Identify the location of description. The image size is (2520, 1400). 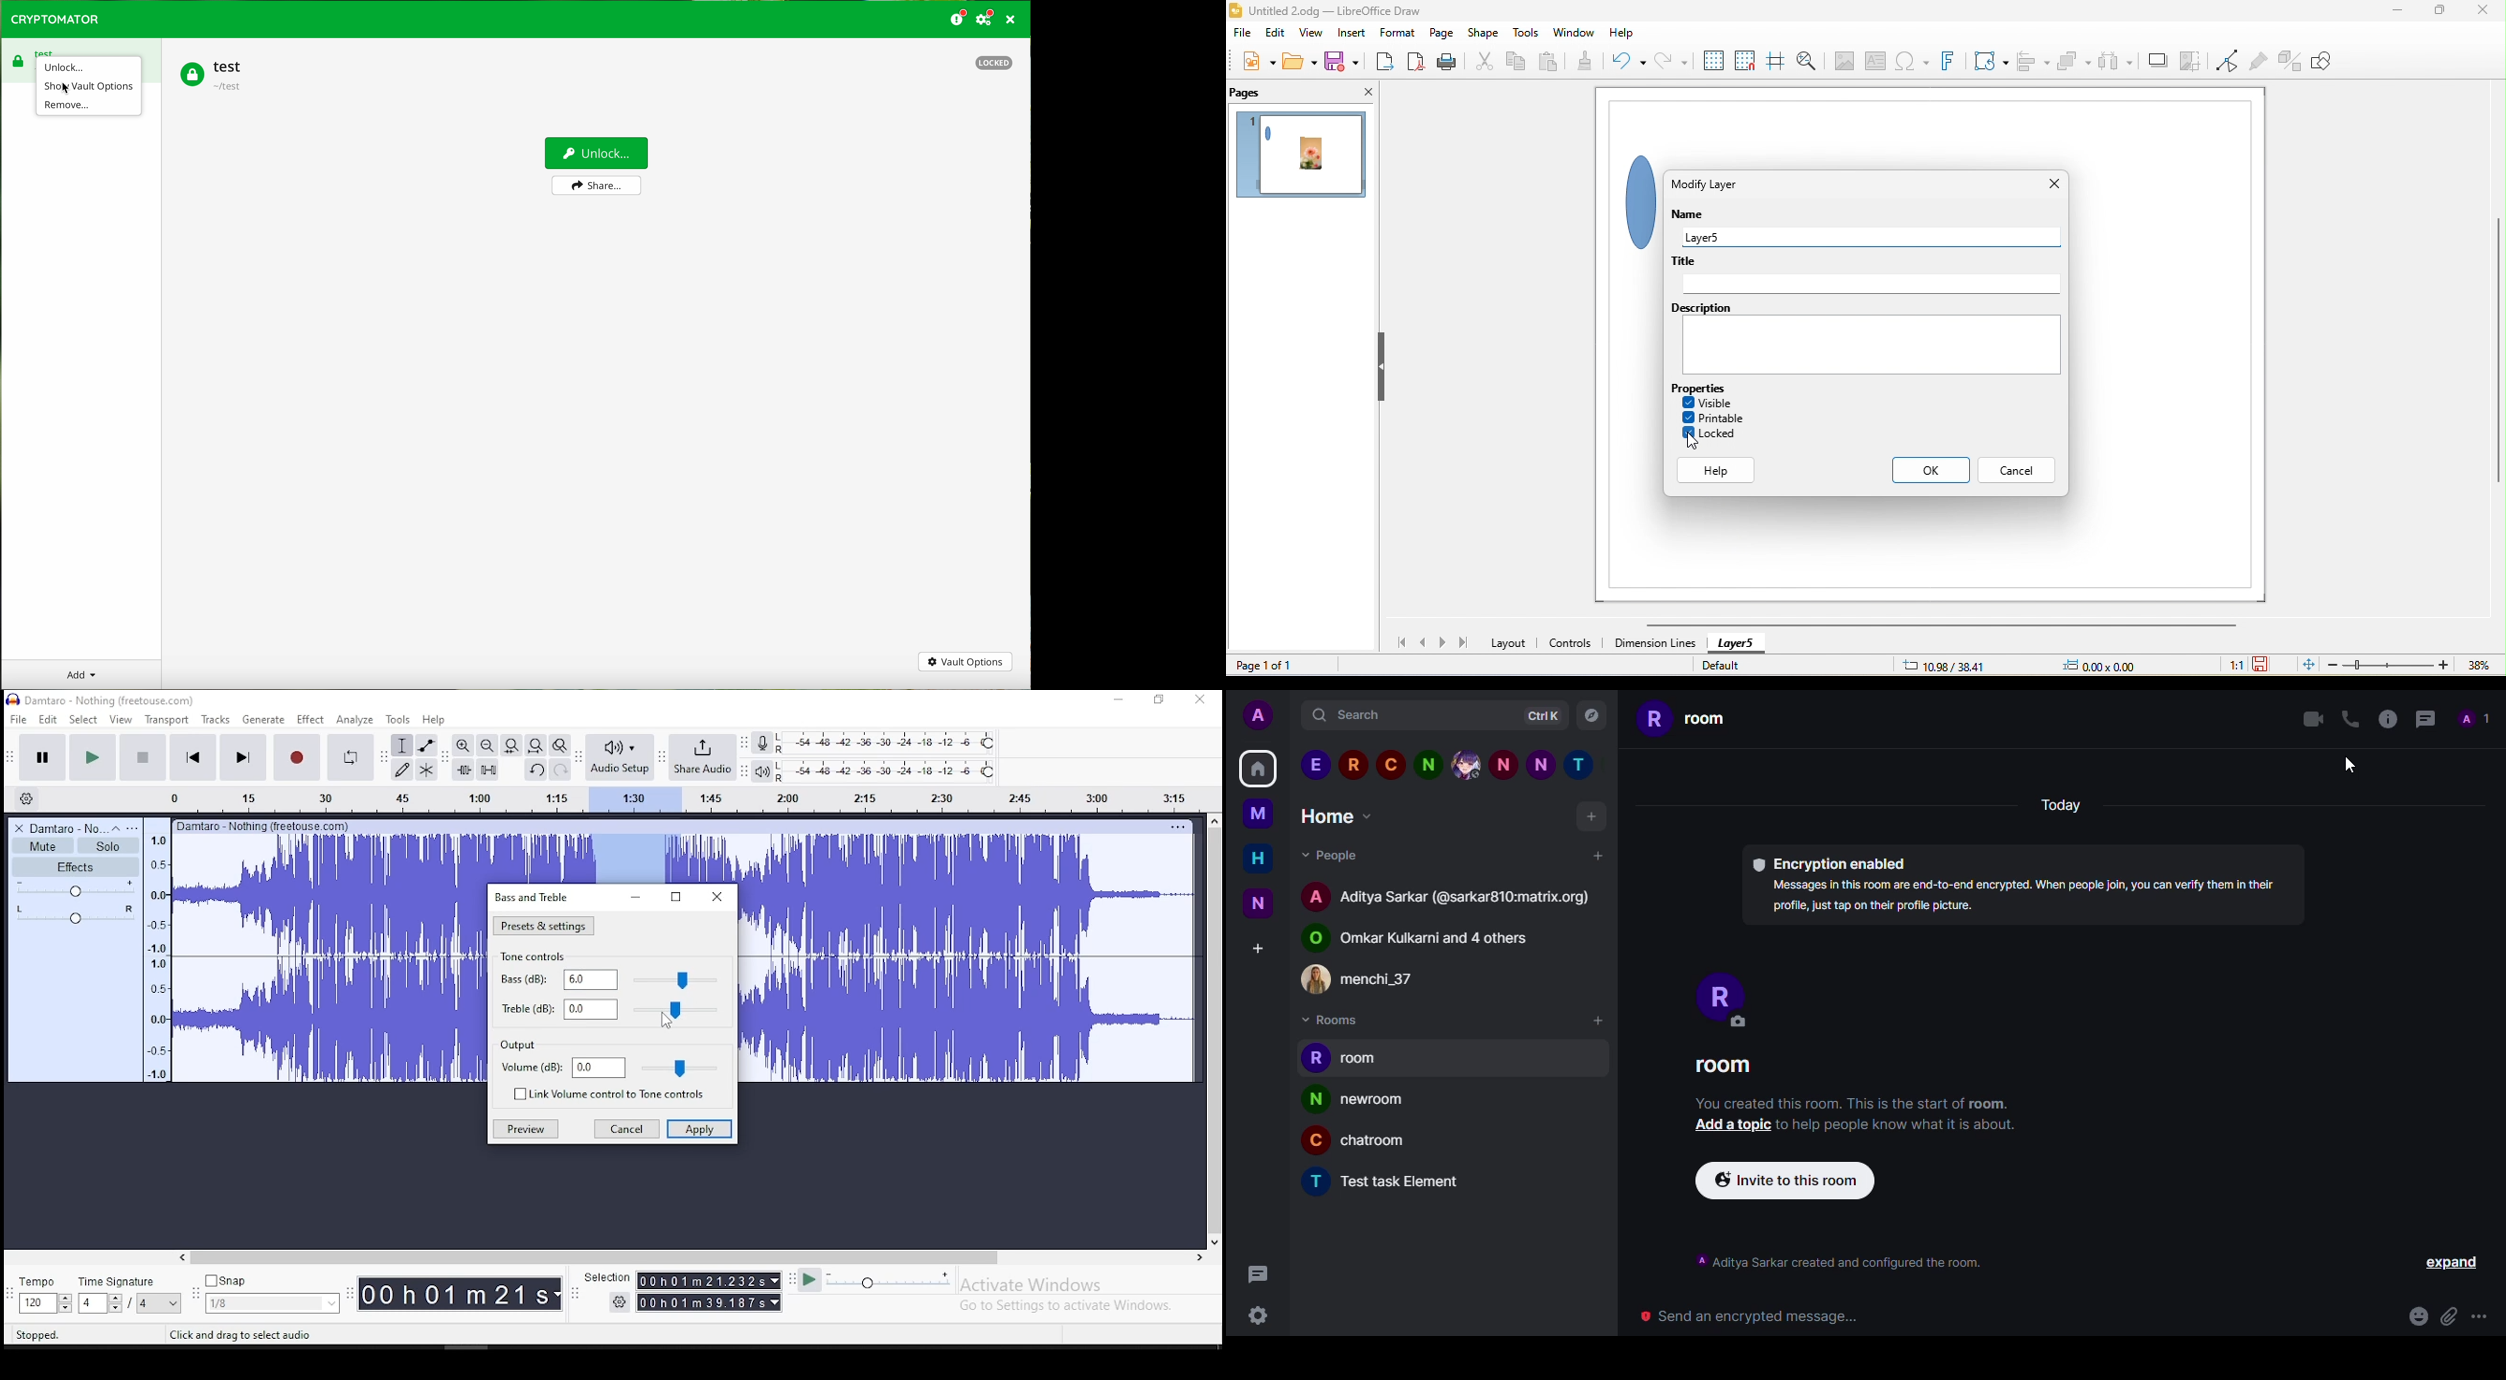
(1865, 337).